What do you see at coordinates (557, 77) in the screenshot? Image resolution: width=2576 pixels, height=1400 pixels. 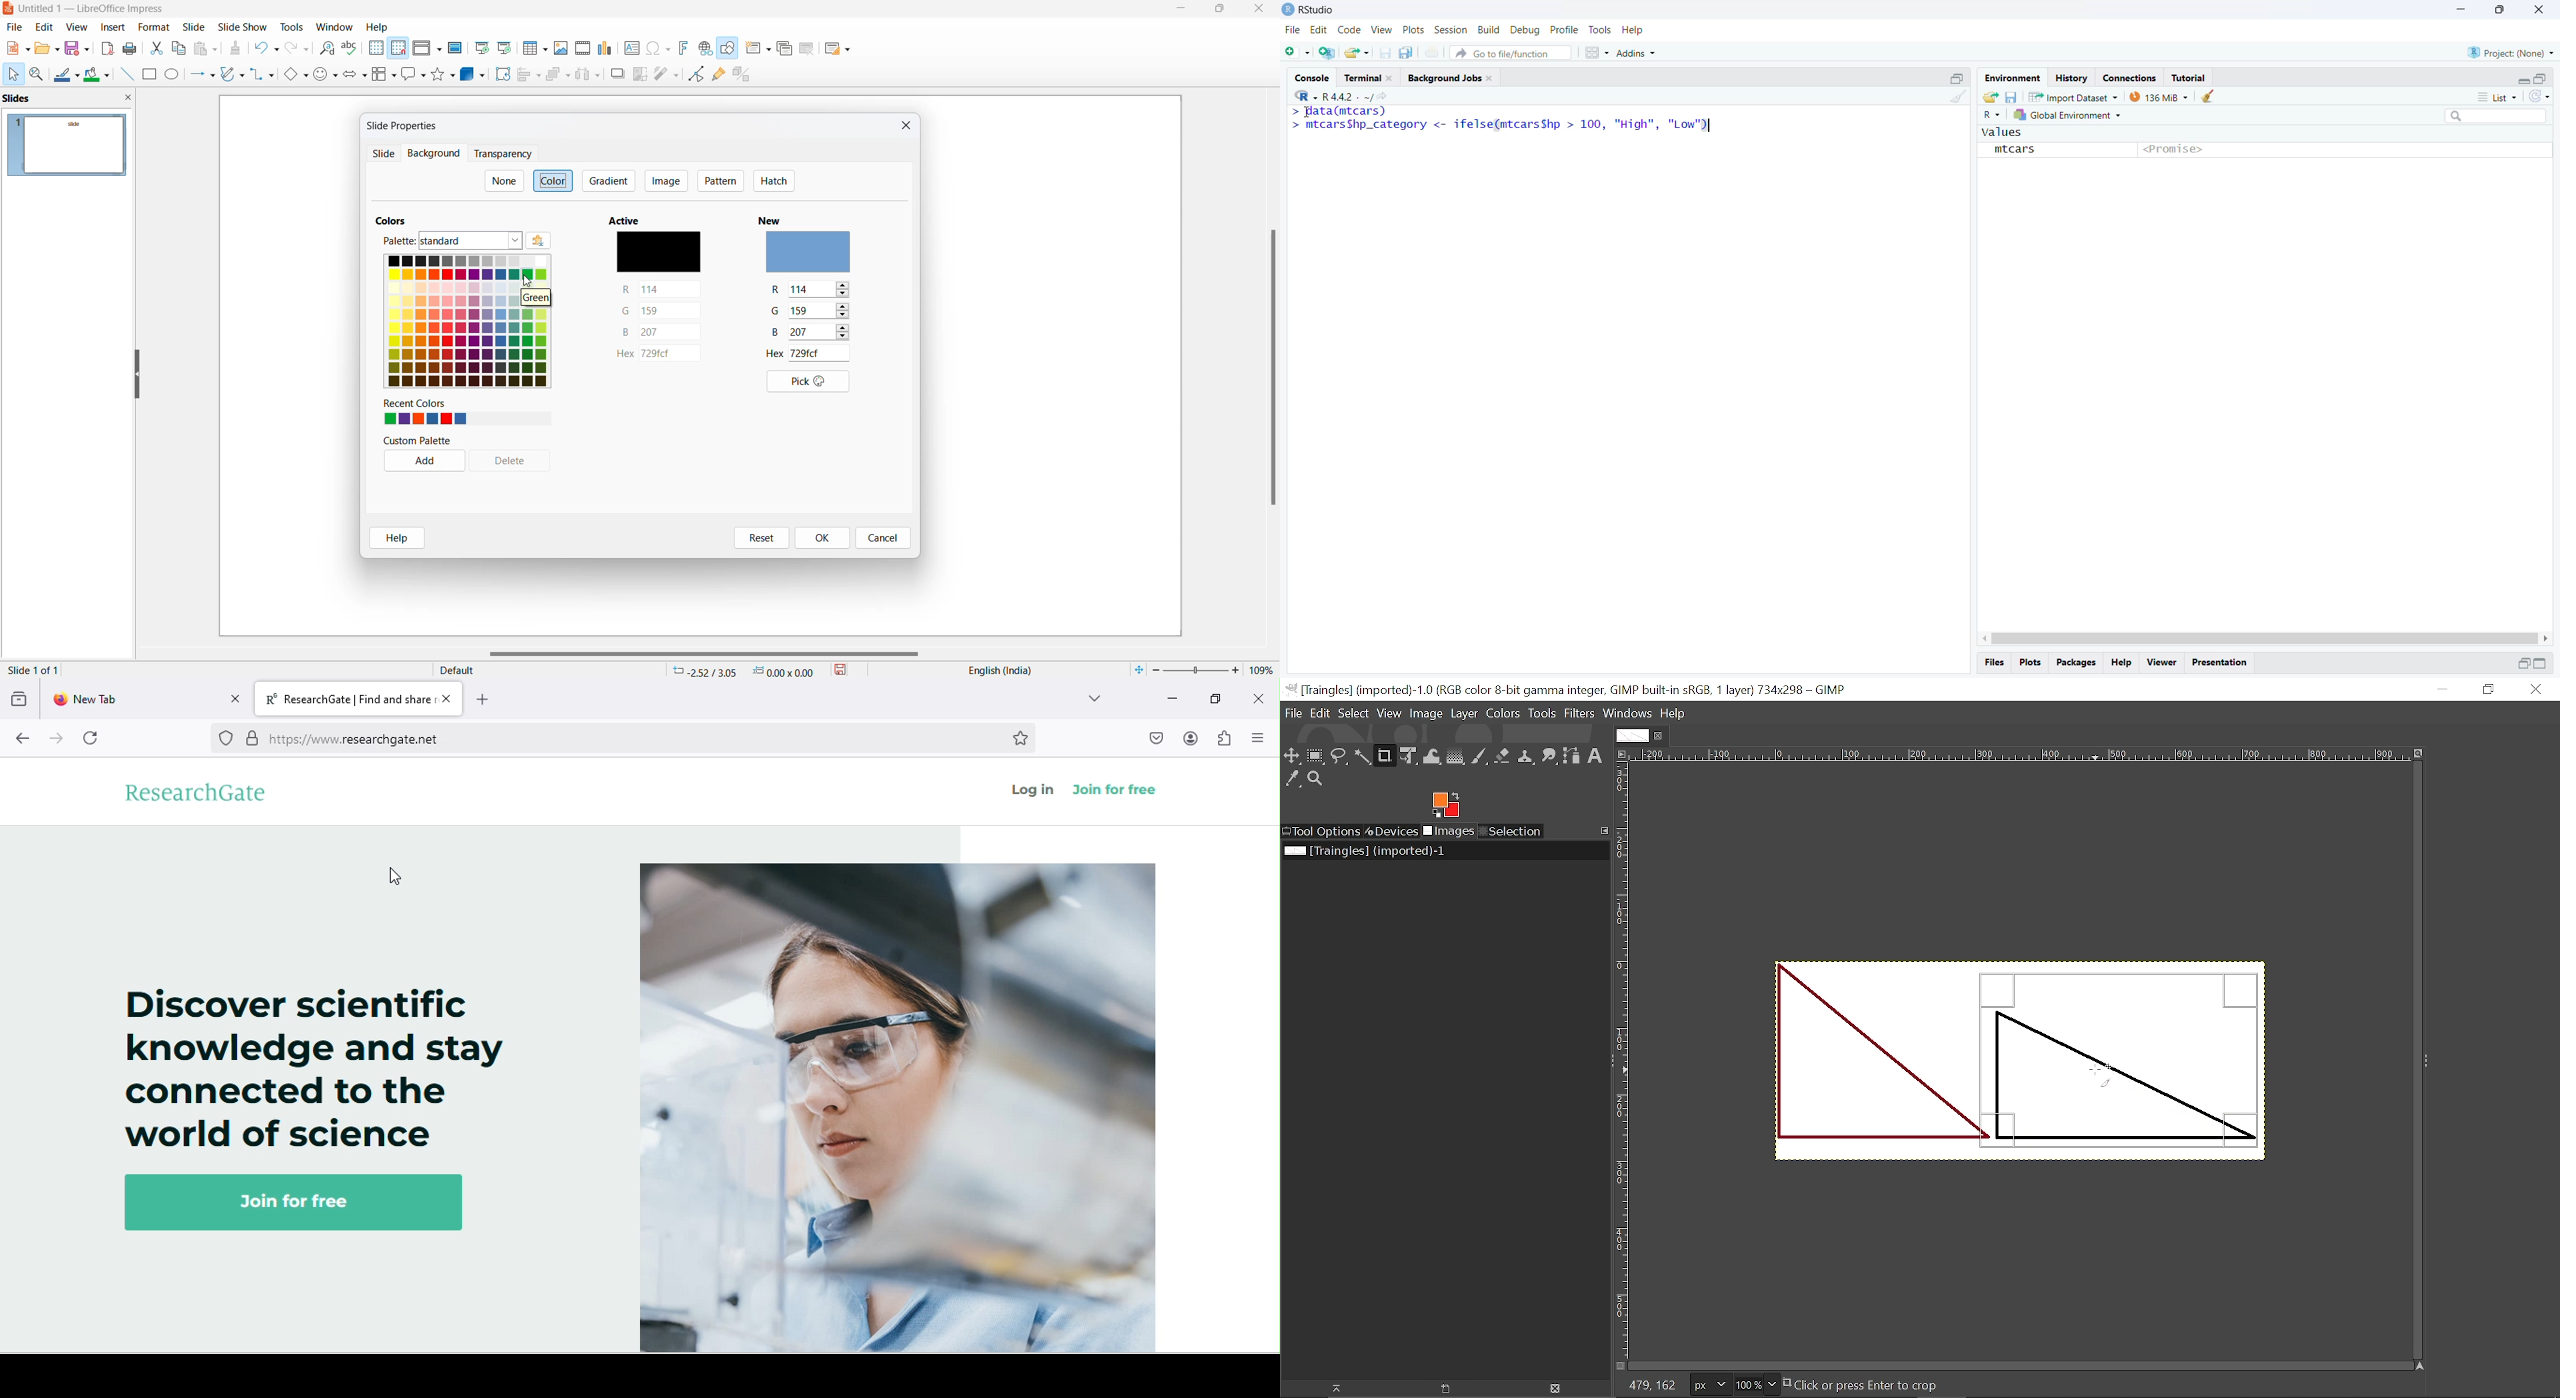 I see `arrange` at bounding box center [557, 77].